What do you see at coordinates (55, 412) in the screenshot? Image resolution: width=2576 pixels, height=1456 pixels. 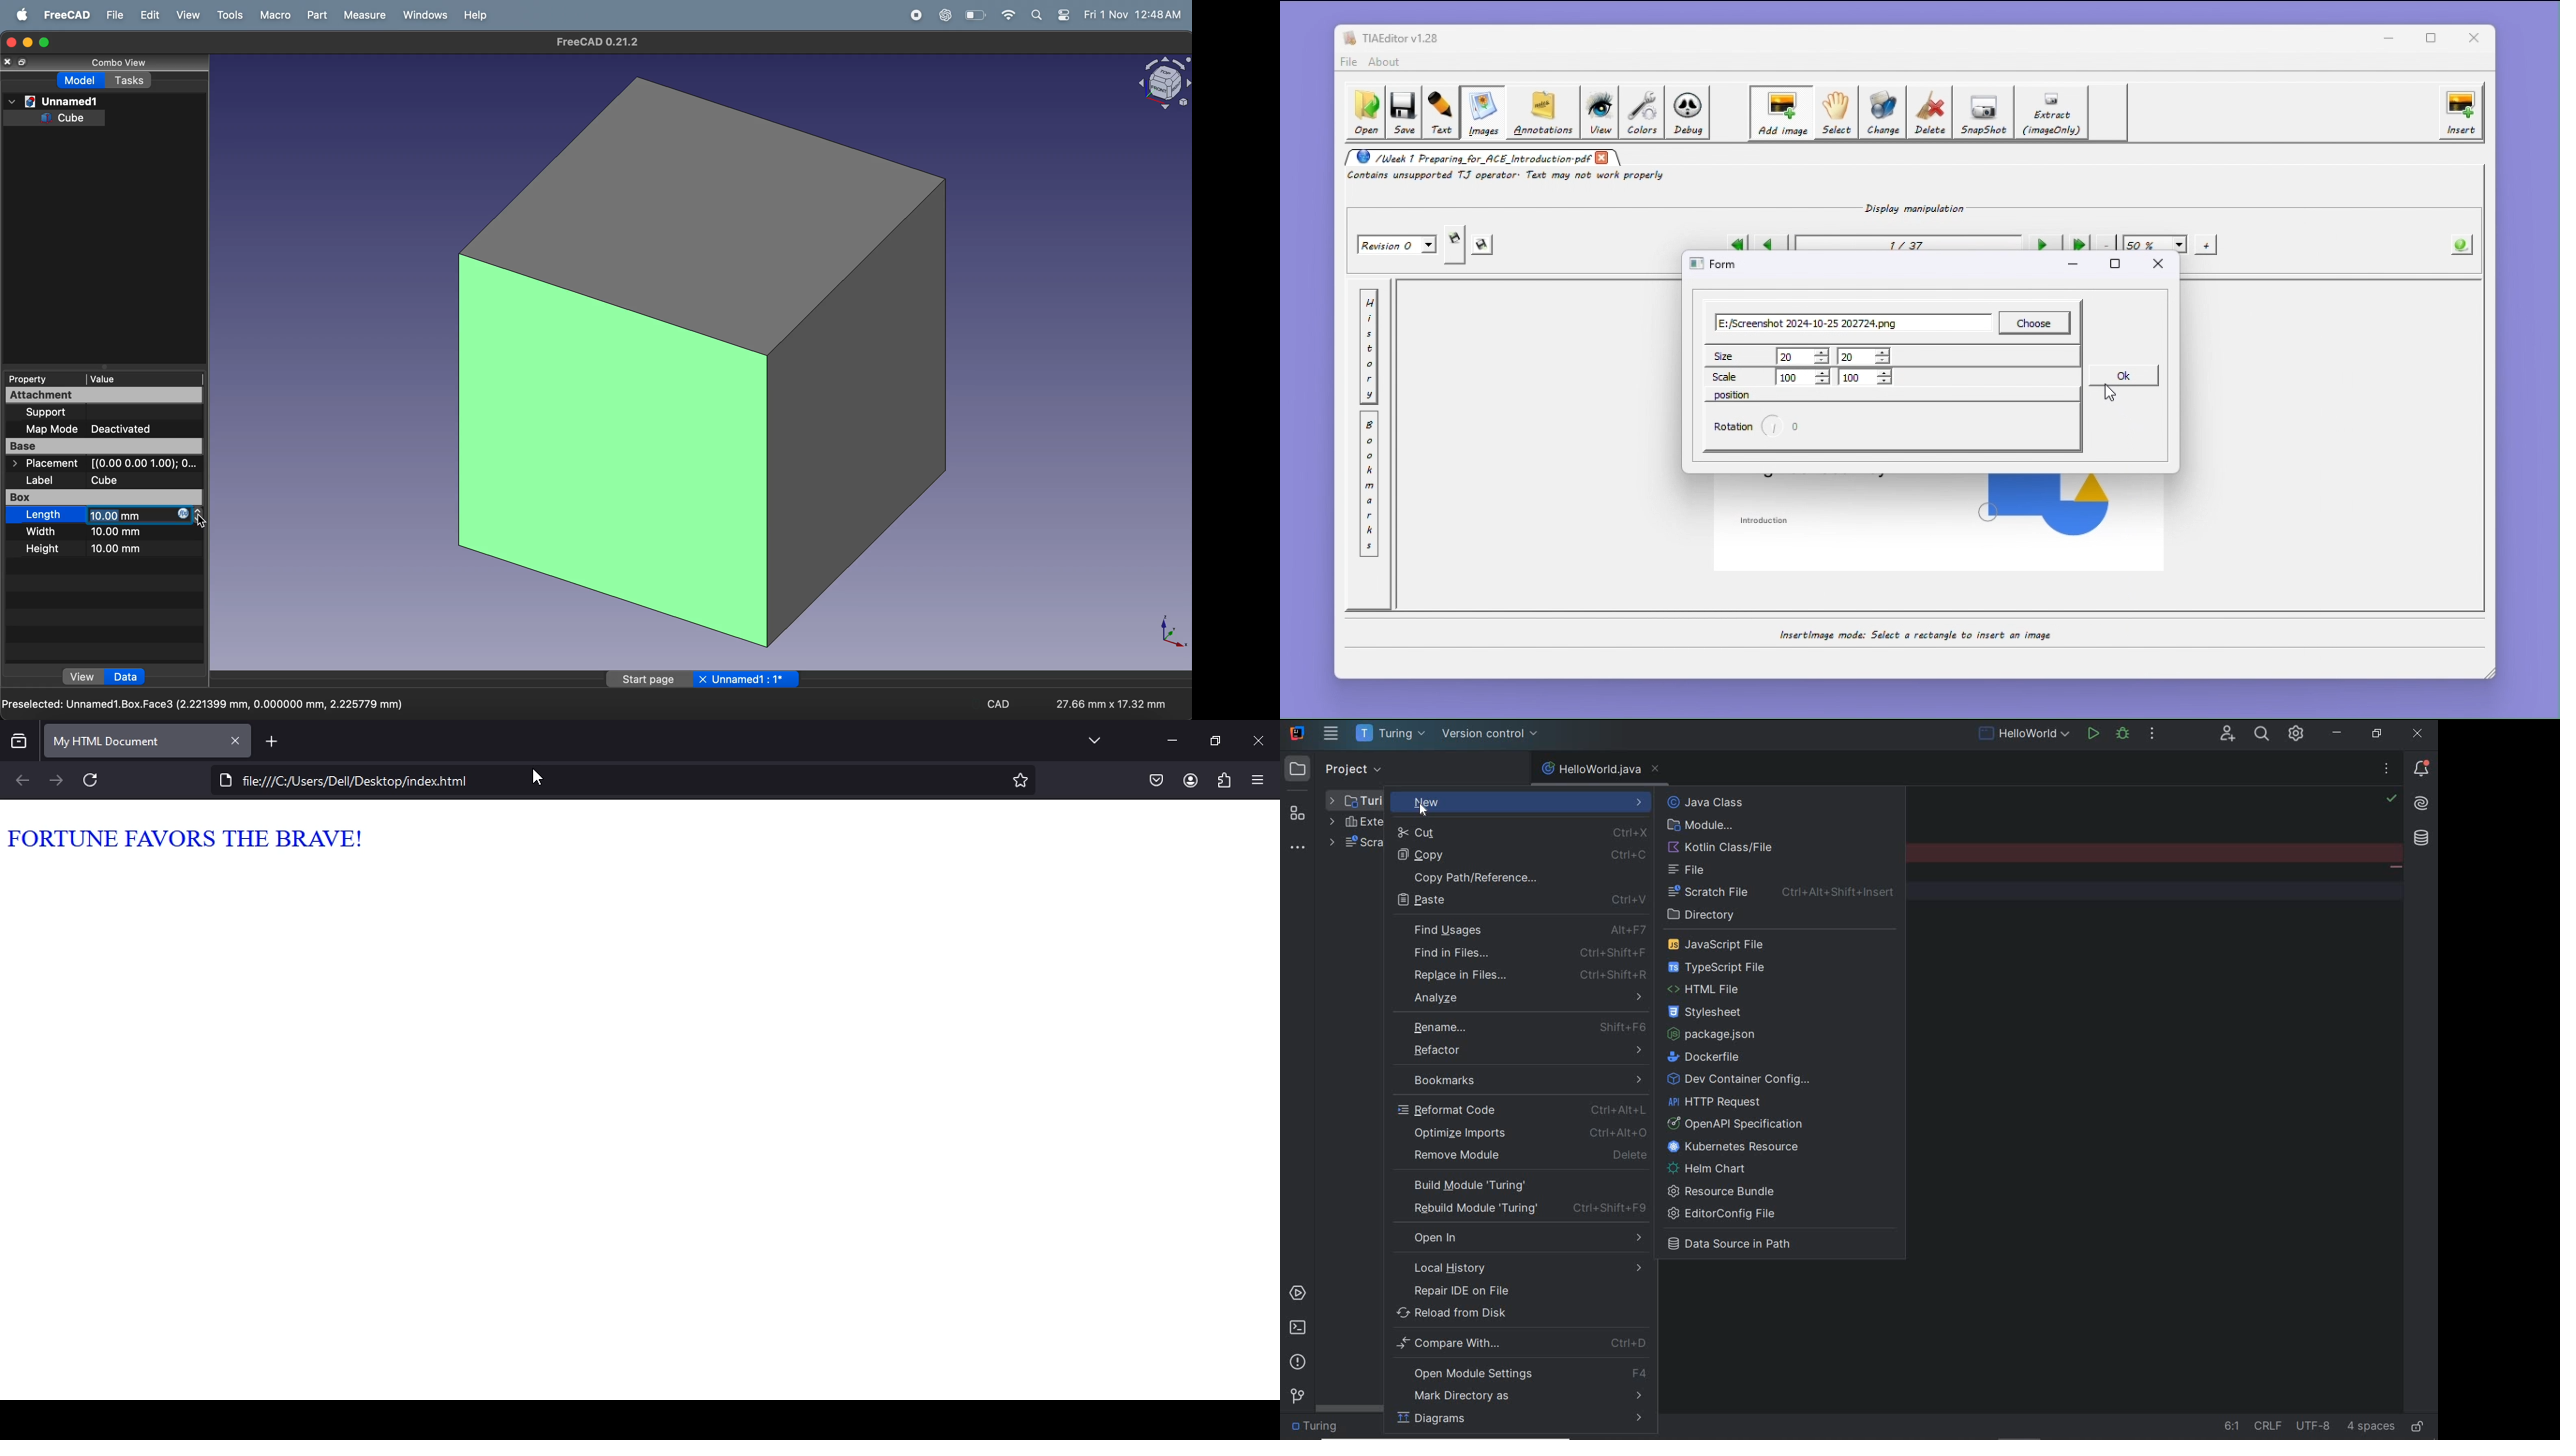 I see `support` at bounding box center [55, 412].